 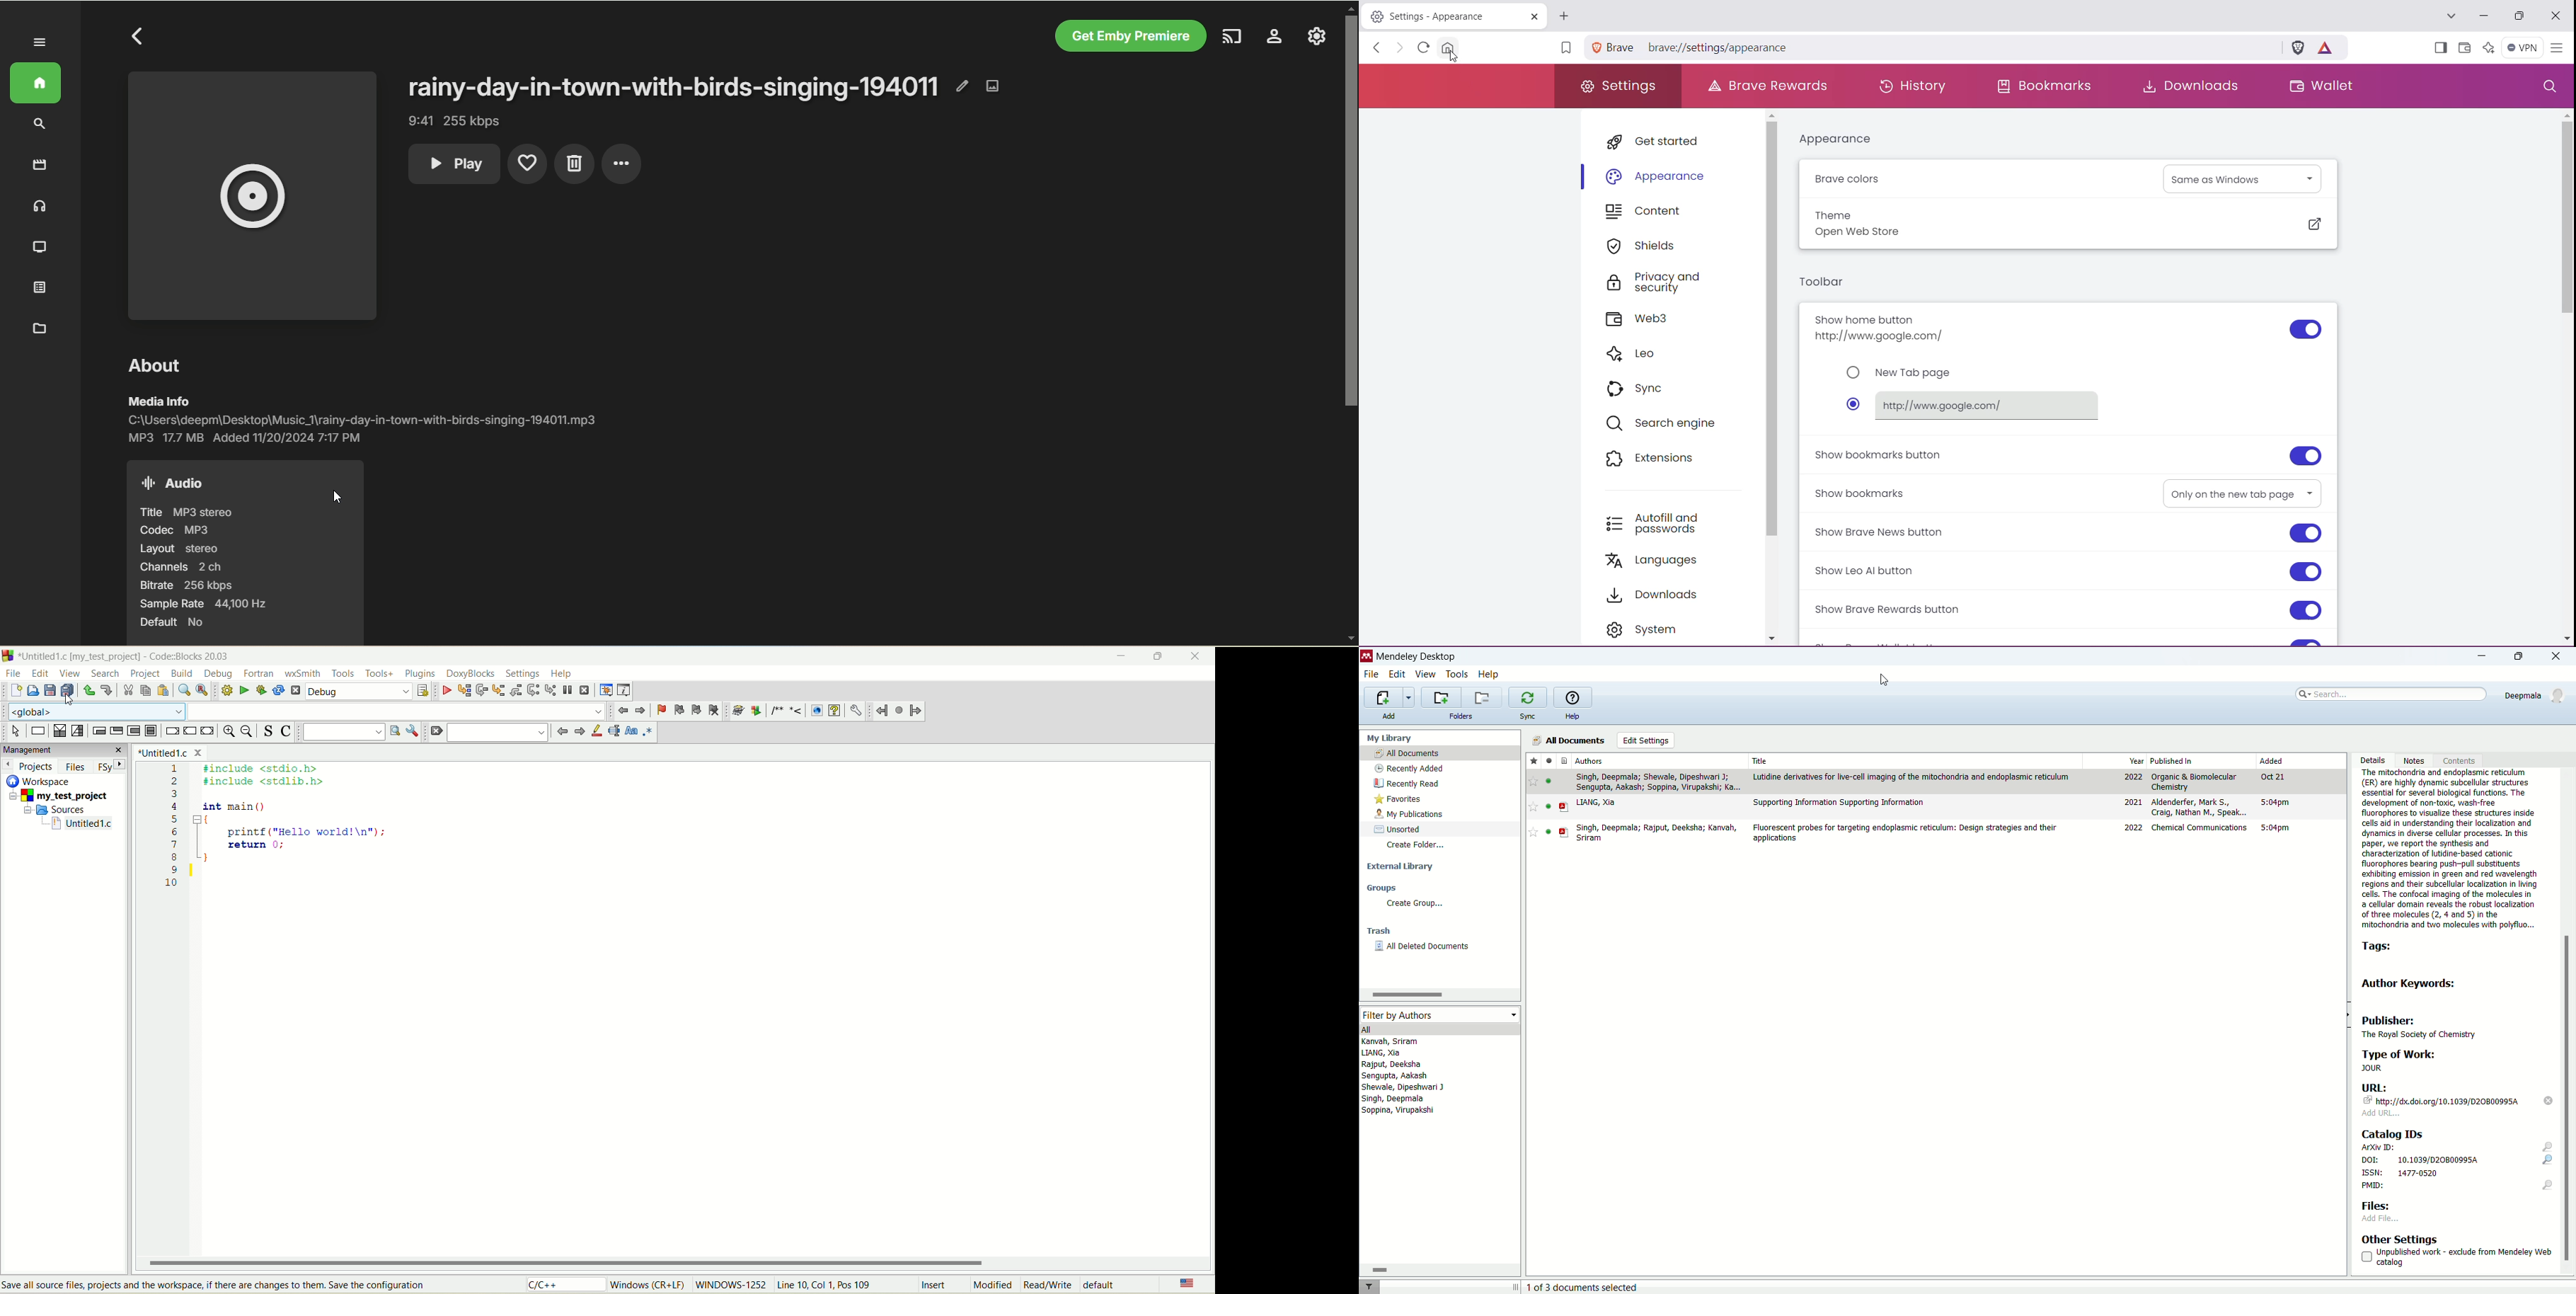 What do you see at coordinates (2401, 1173) in the screenshot?
I see `ISSN: 1477-0520` at bounding box center [2401, 1173].